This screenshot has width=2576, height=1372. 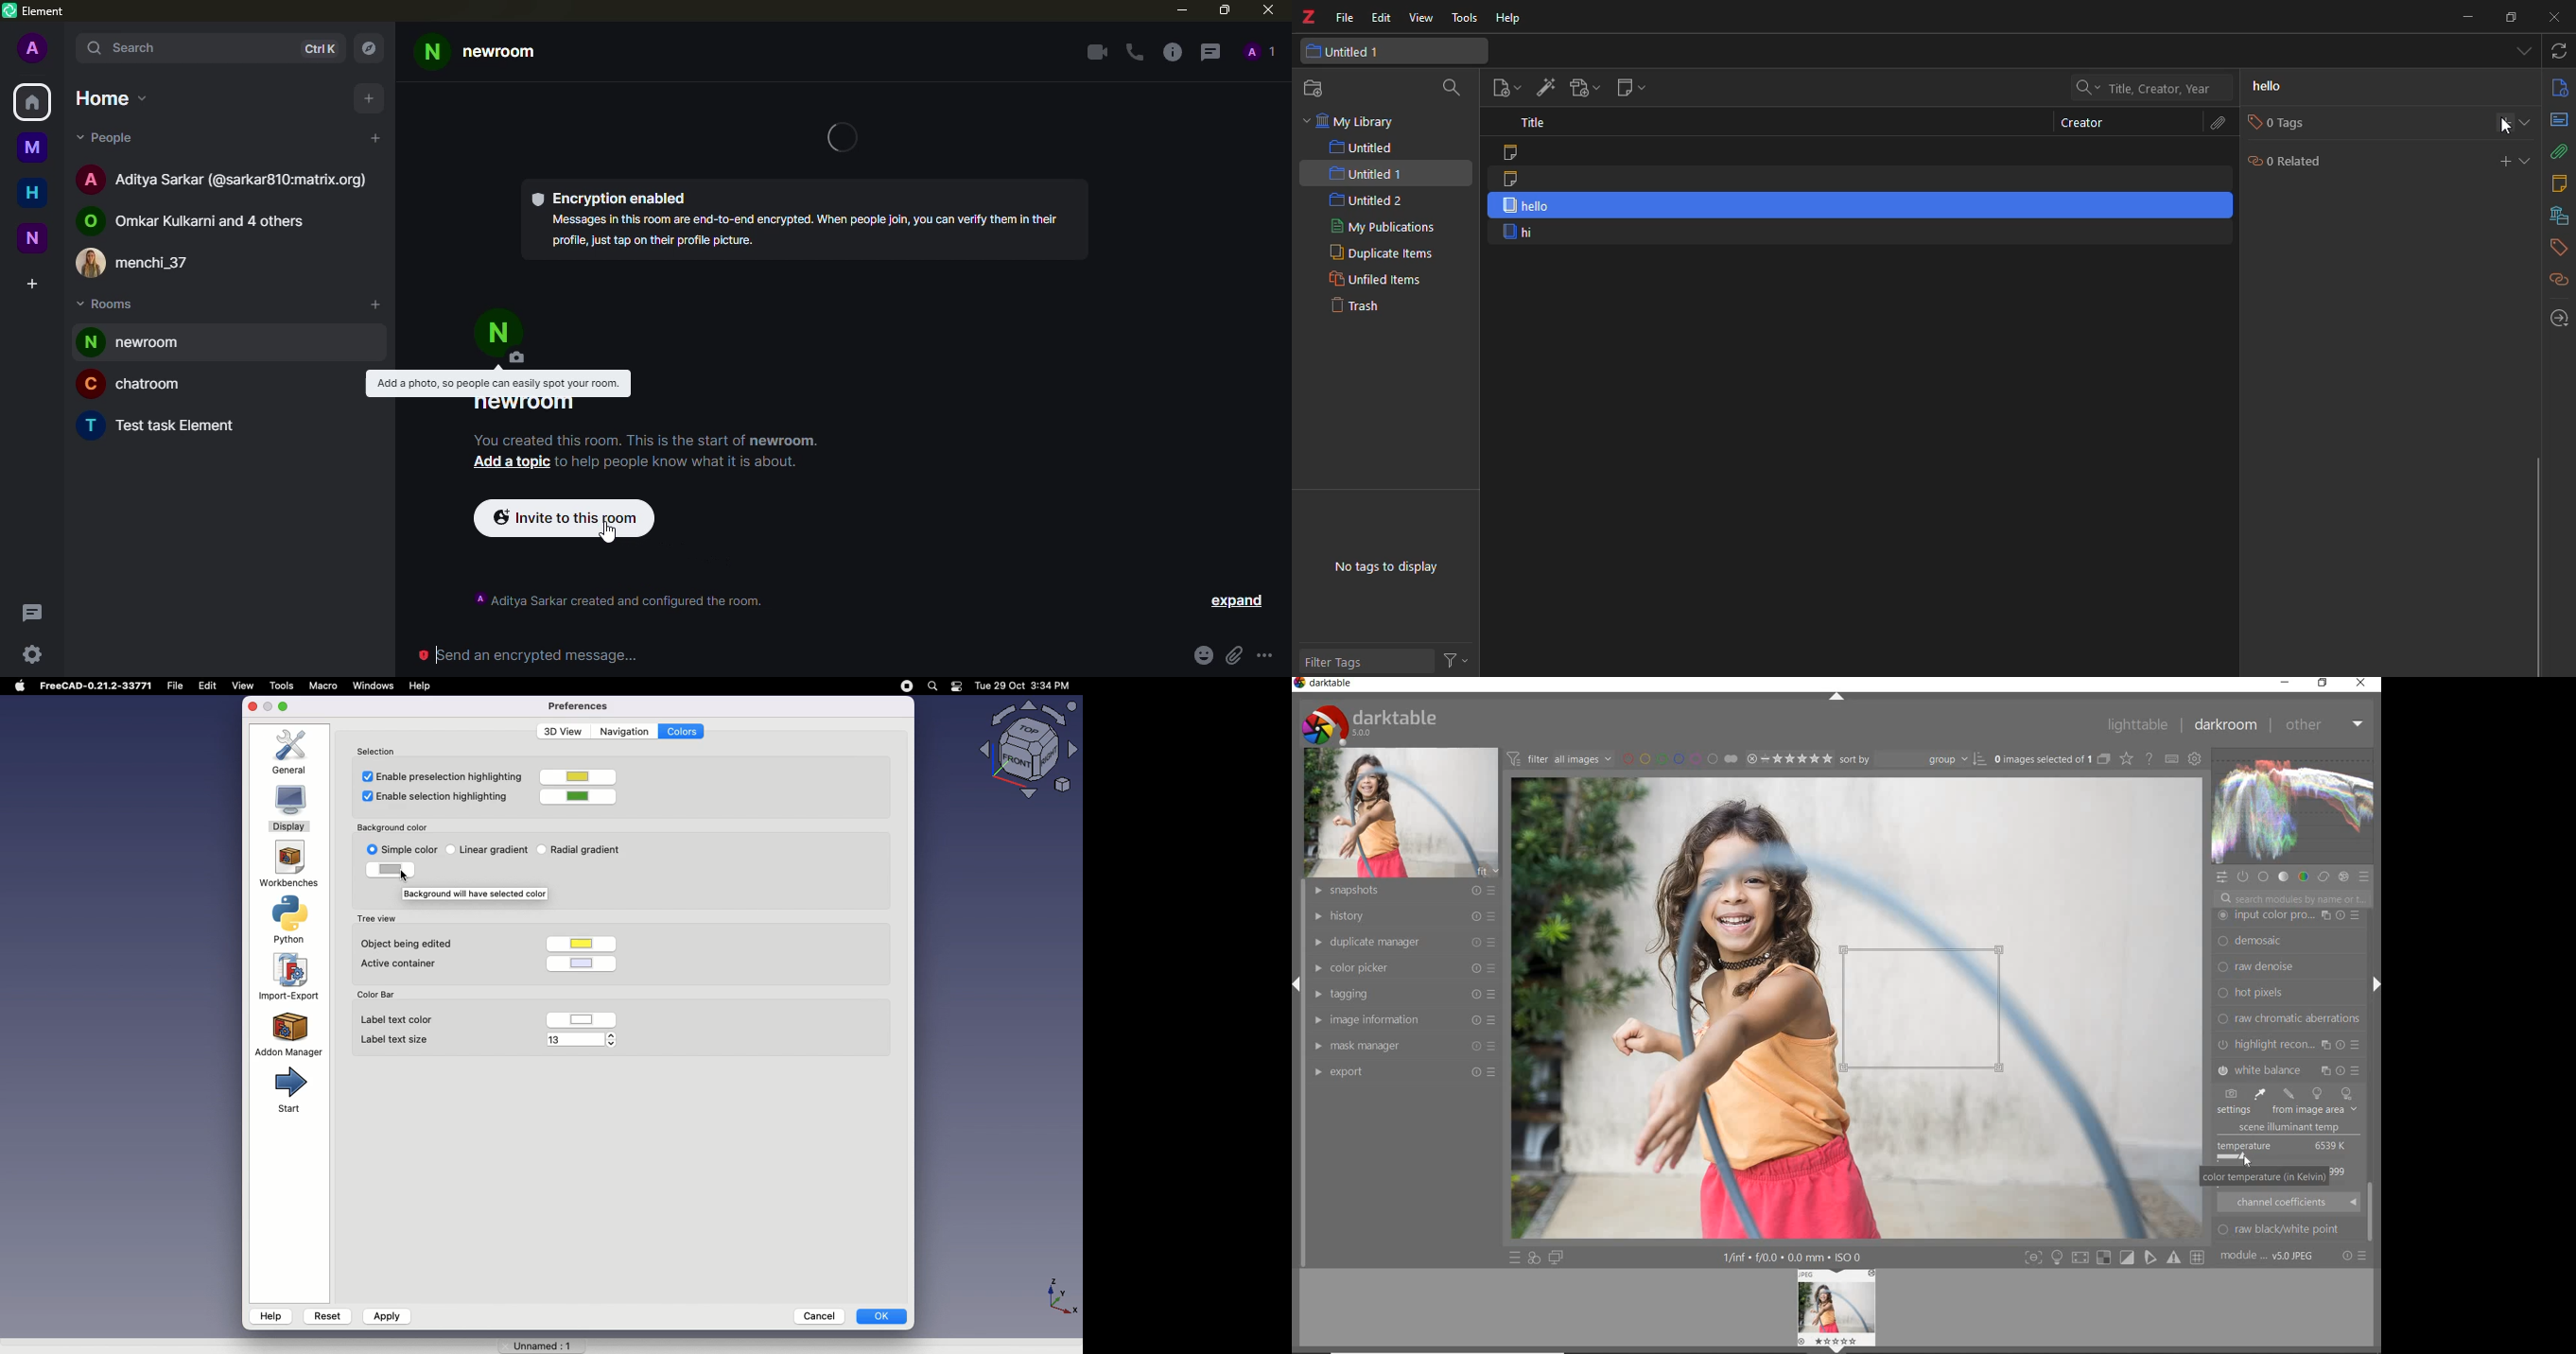 What do you see at coordinates (1404, 1072) in the screenshot?
I see `export` at bounding box center [1404, 1072].